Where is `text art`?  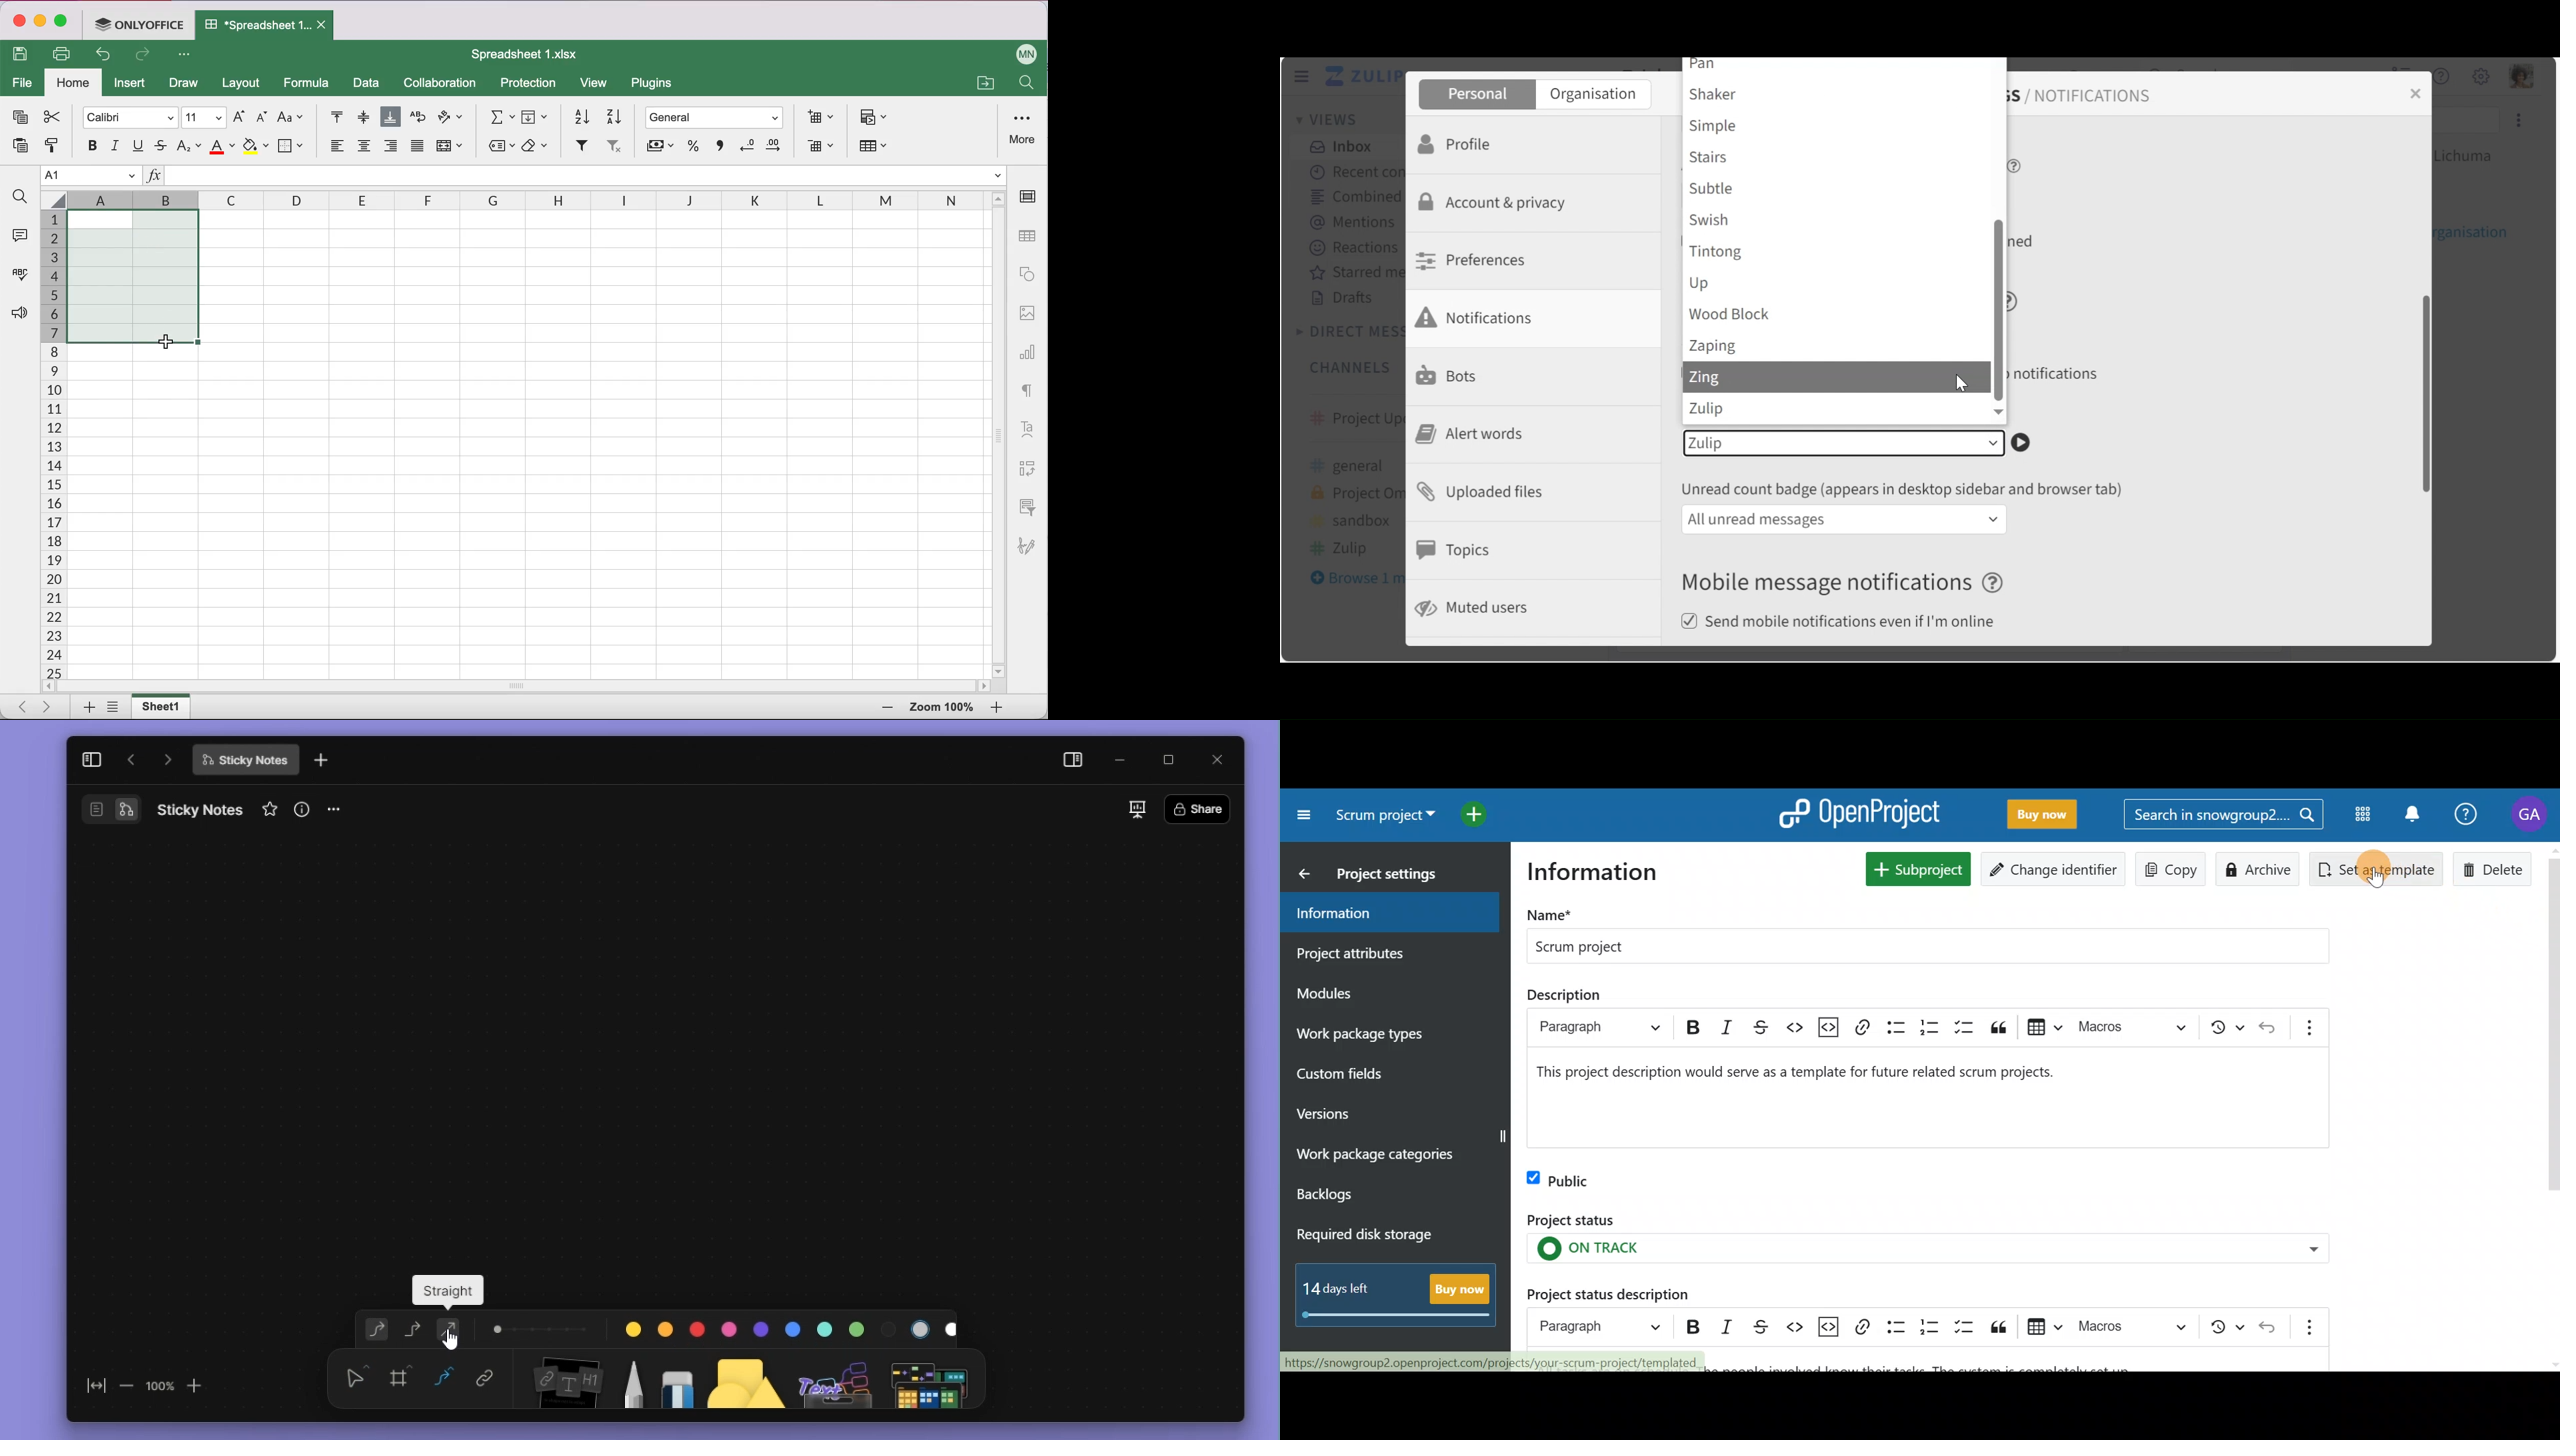 text art is located at coordinates (1027, 428).